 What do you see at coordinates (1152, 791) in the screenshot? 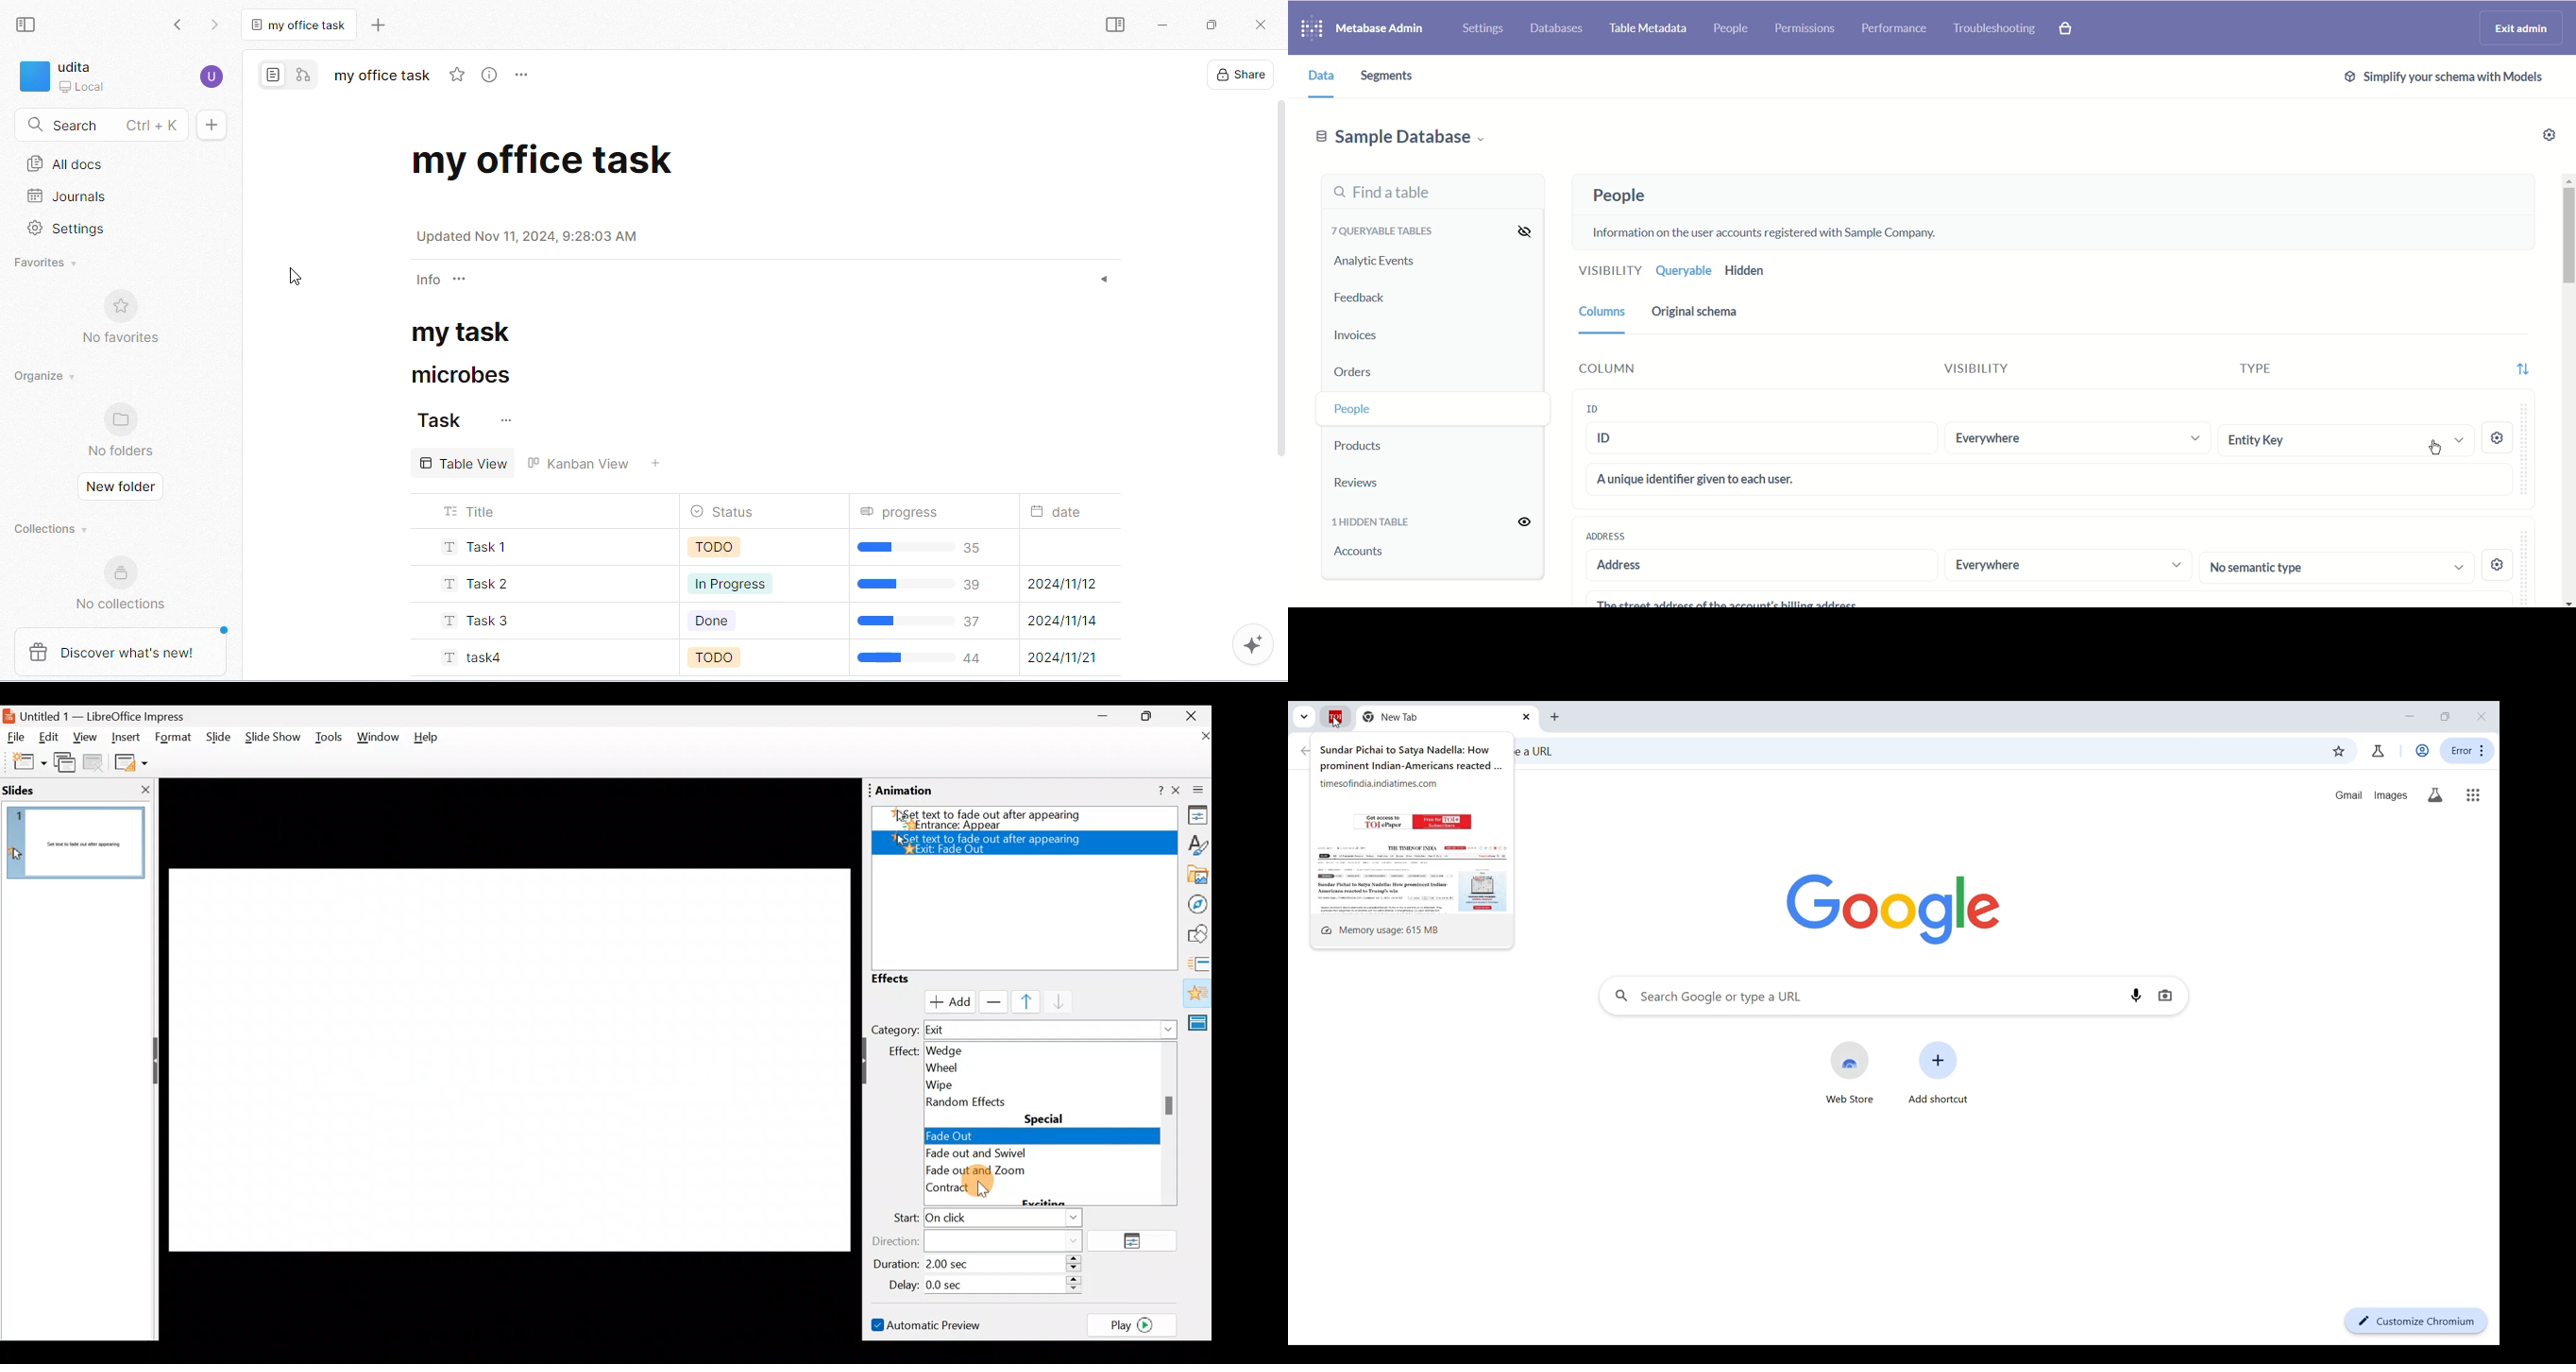
I see `Help` at bounding box center [1152, 791].